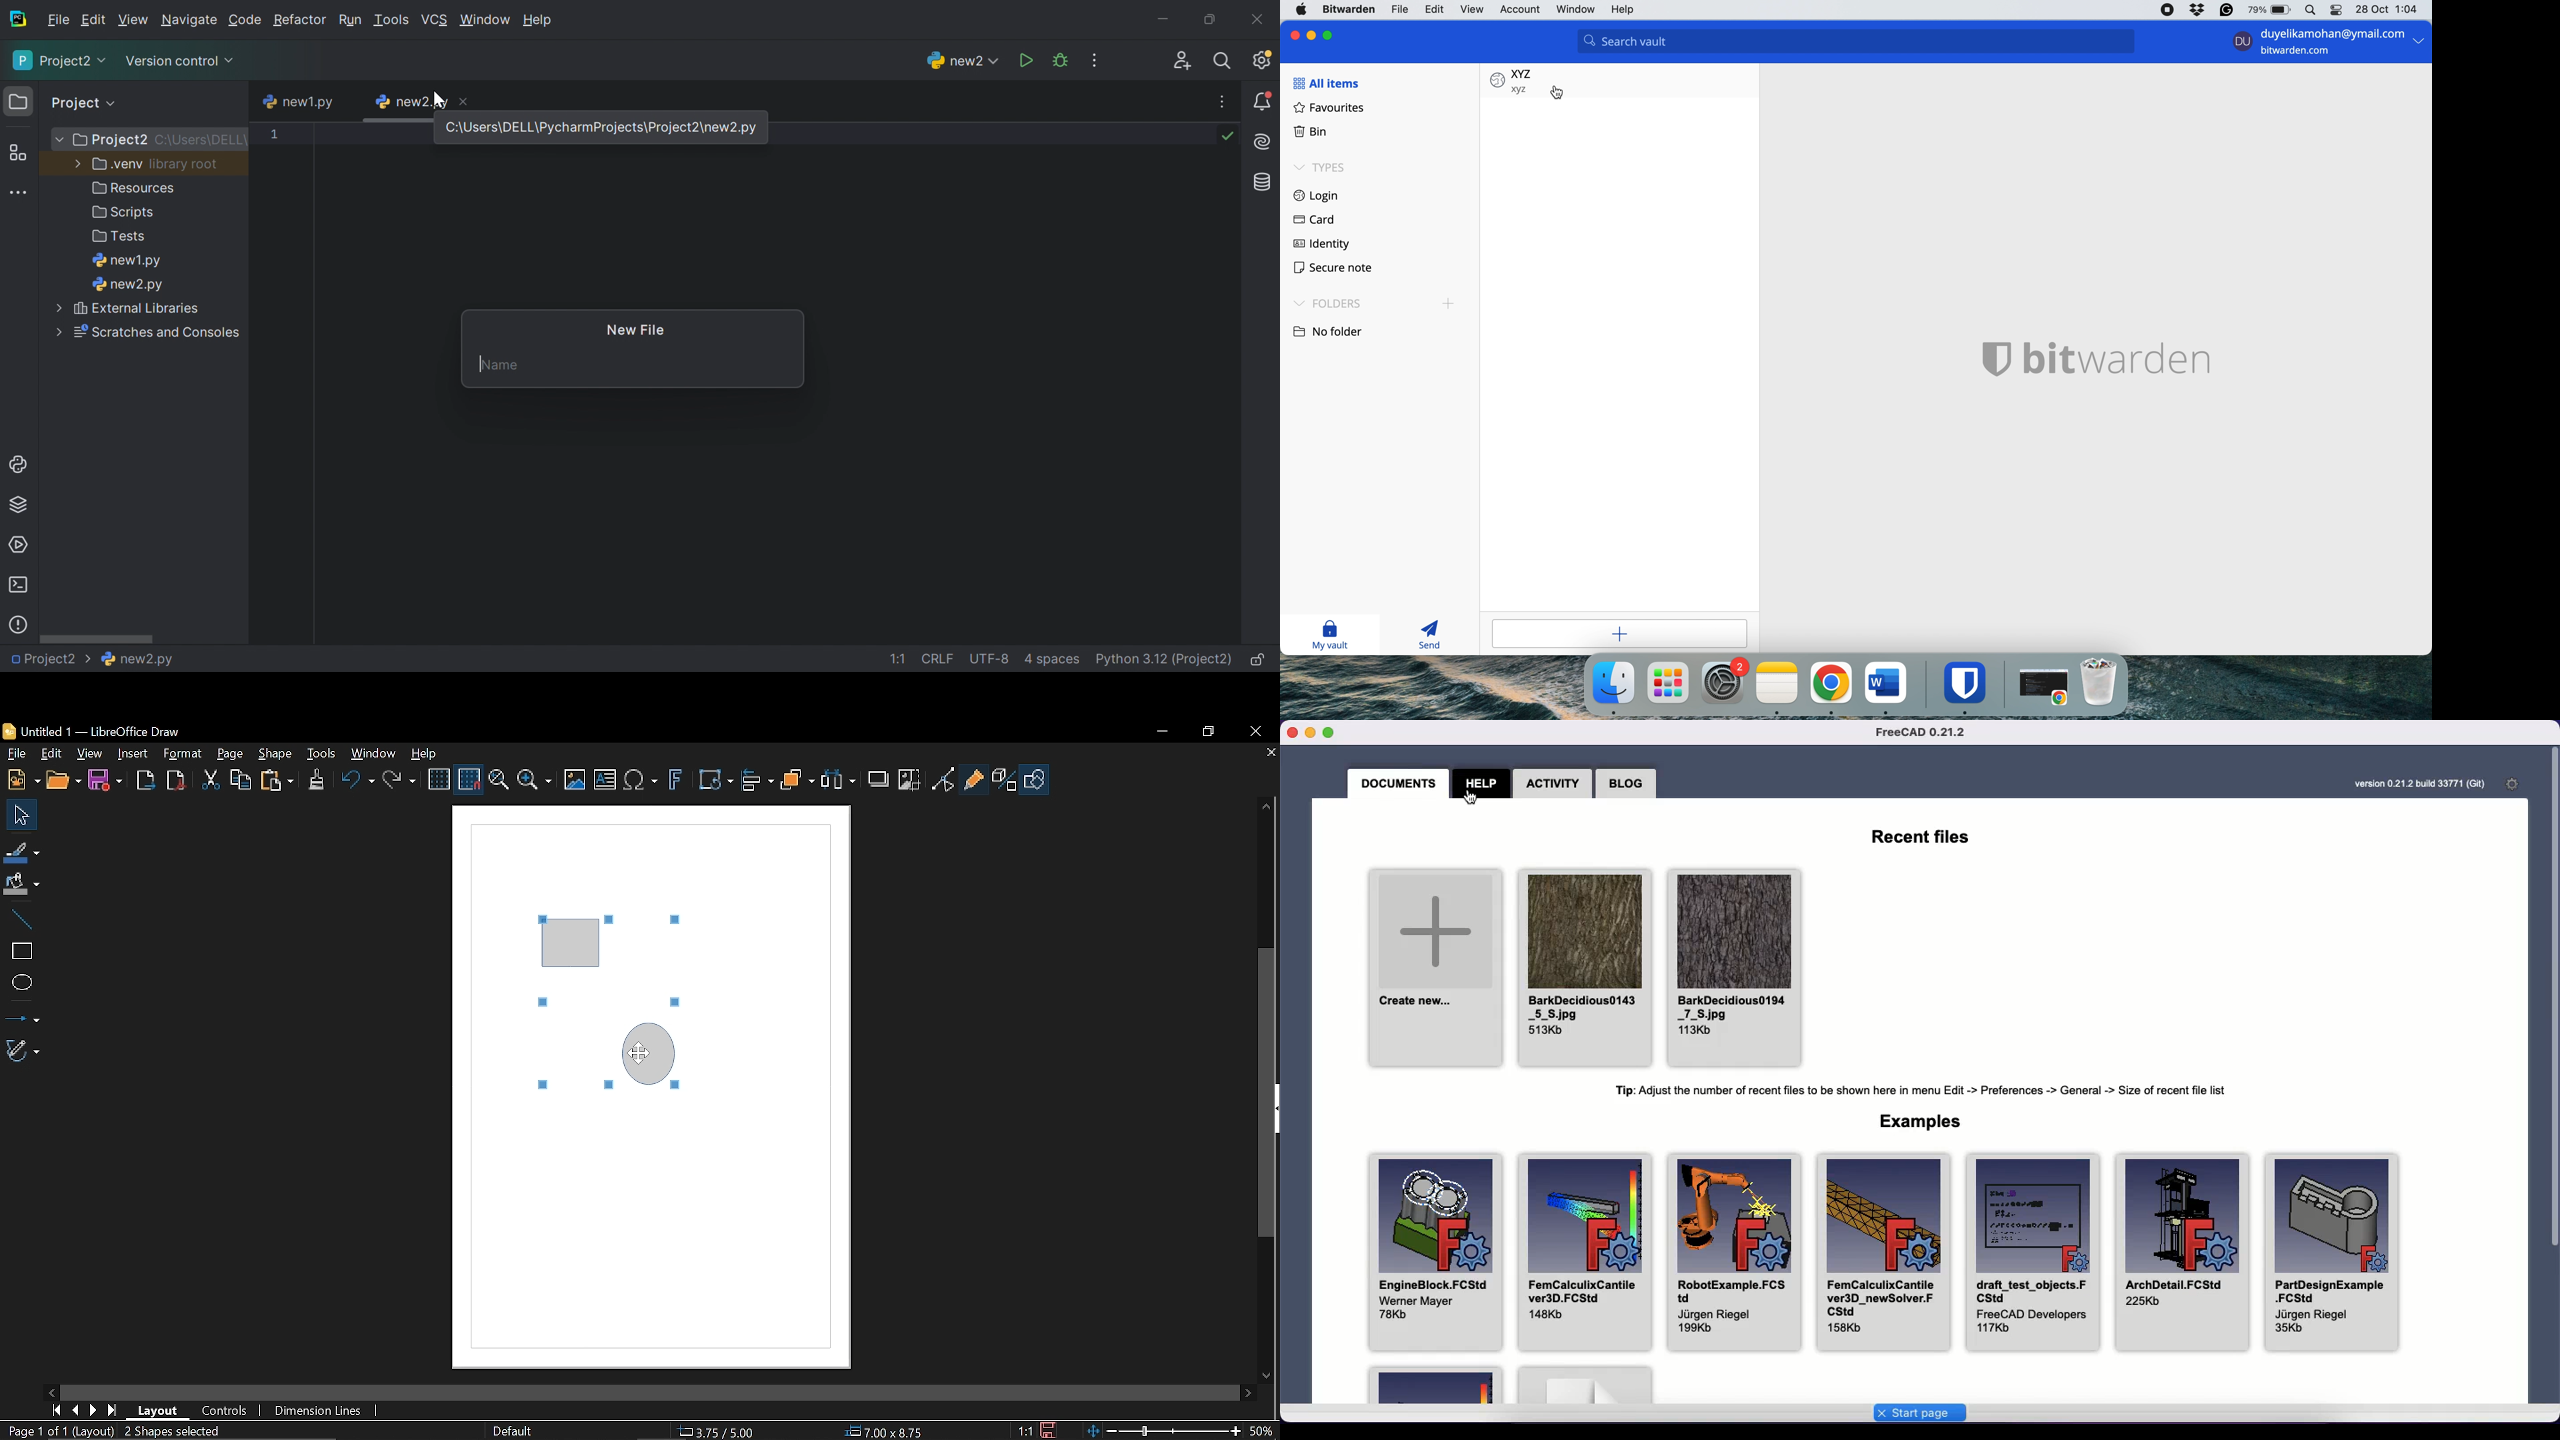 The image size is (2576, 1456). I want to click on more option, so click(2419, 43).